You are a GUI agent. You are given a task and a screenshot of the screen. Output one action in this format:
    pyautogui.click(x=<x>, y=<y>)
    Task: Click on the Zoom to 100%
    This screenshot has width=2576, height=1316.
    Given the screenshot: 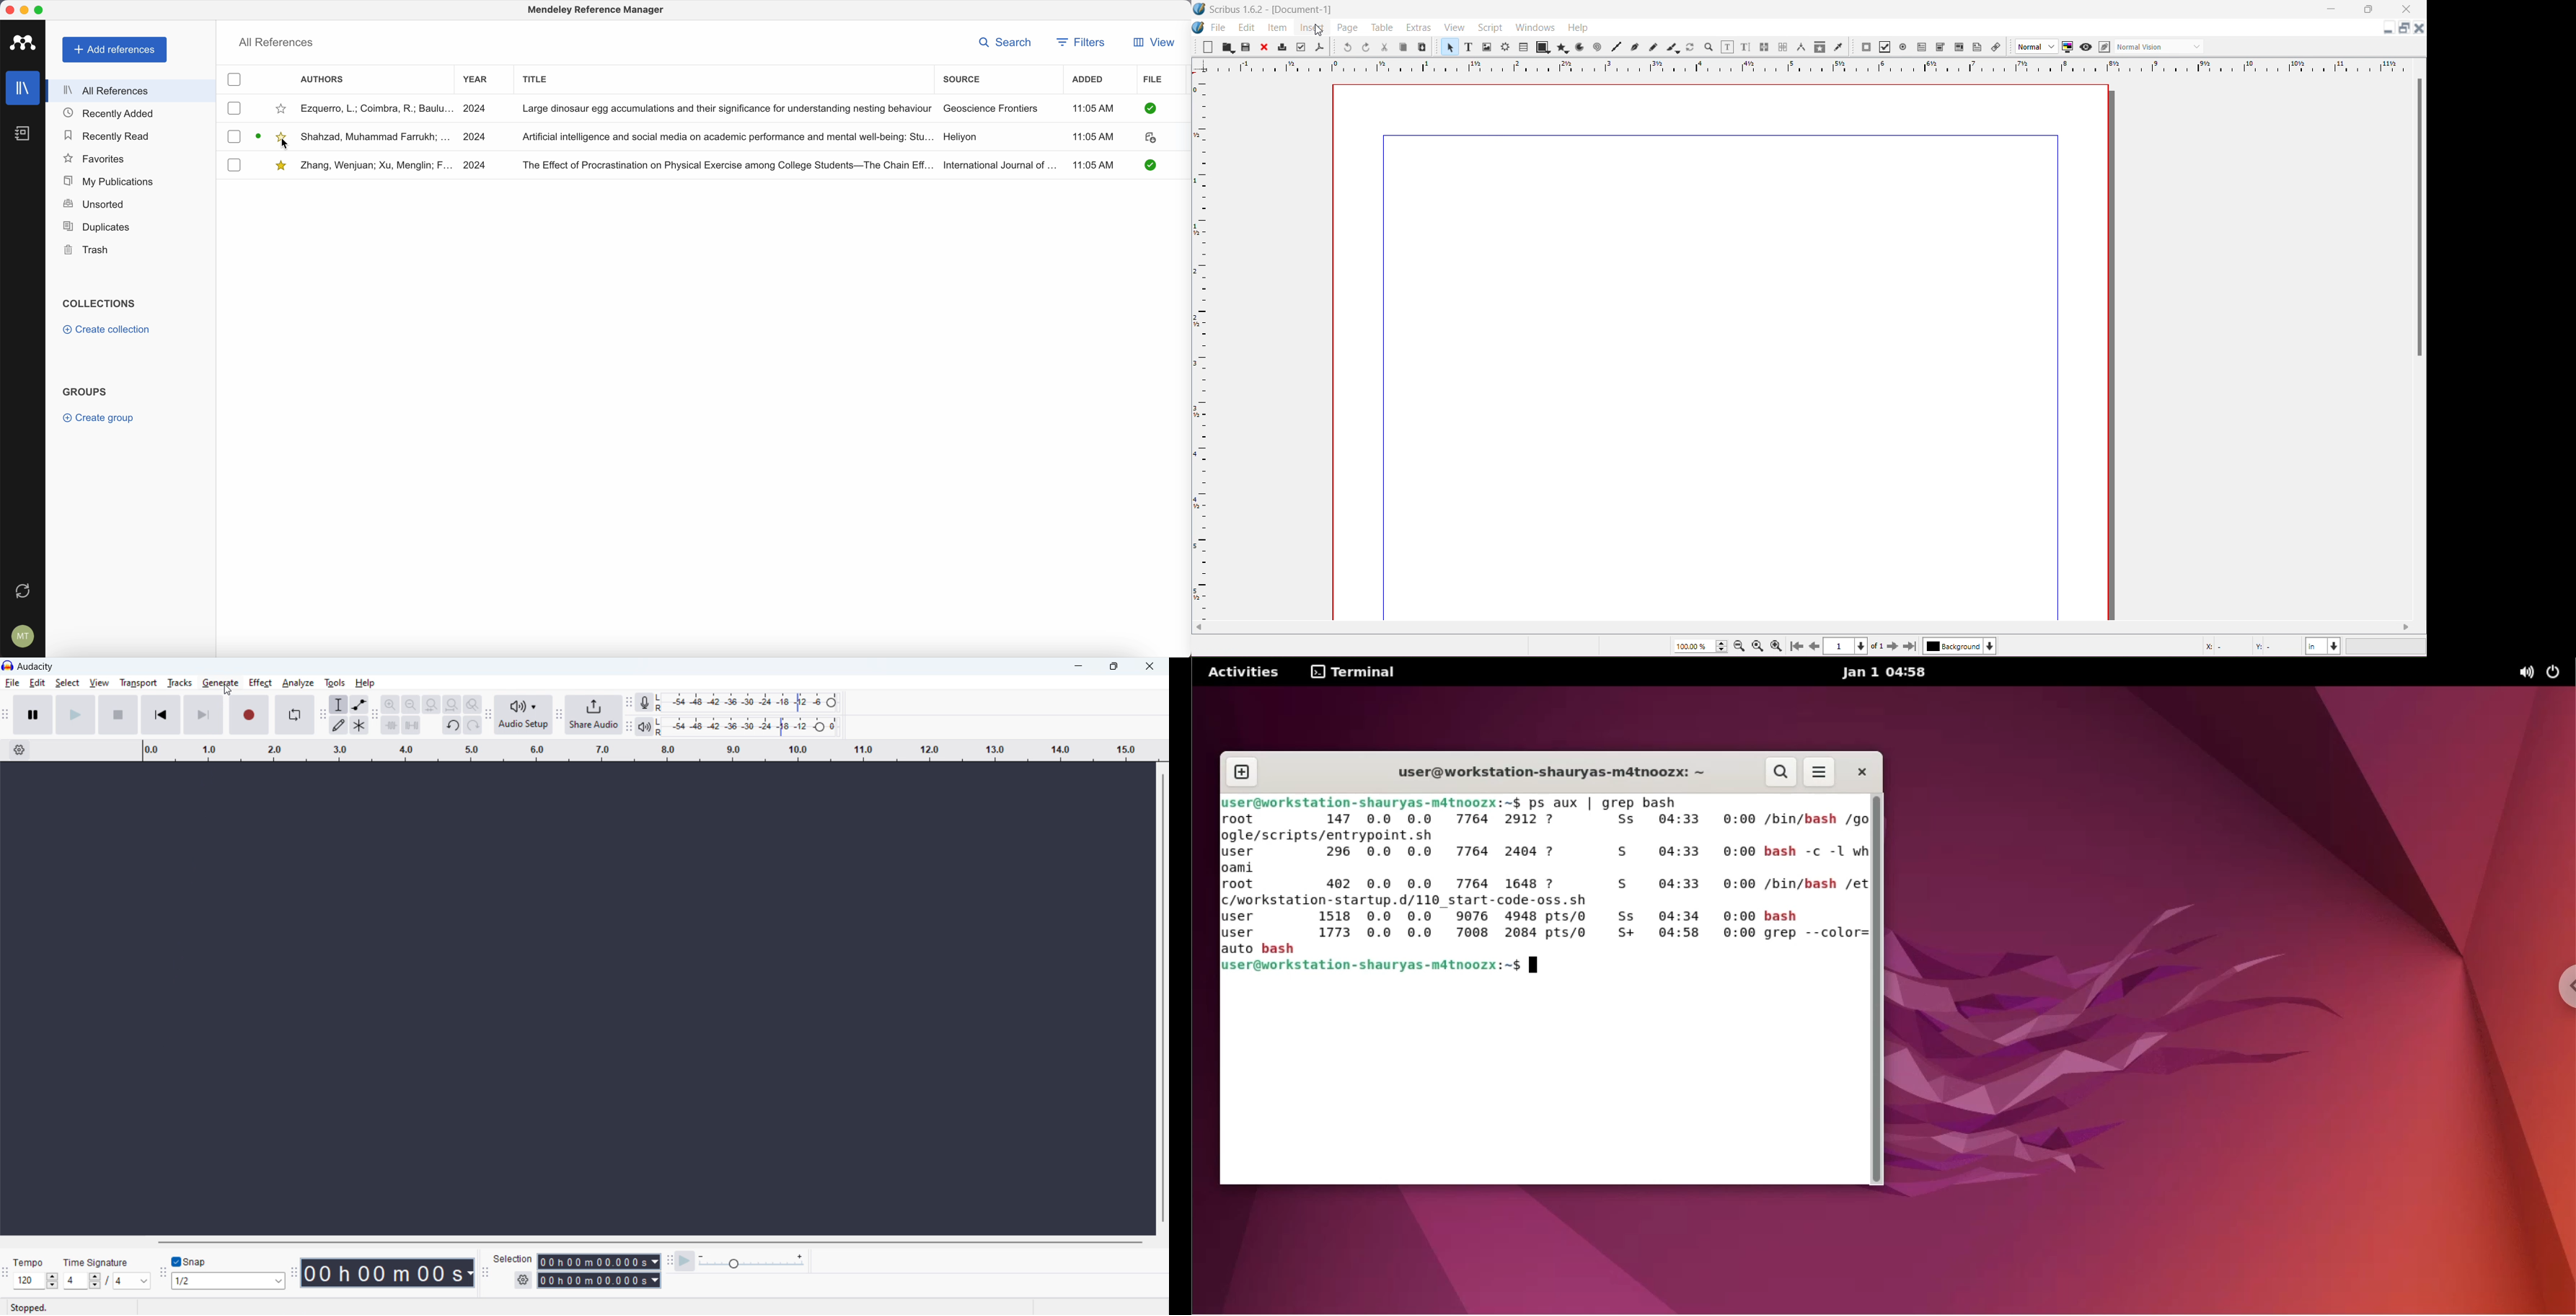 What is the action you would take?
    pyautogui.click(x=1757, y=647)
    